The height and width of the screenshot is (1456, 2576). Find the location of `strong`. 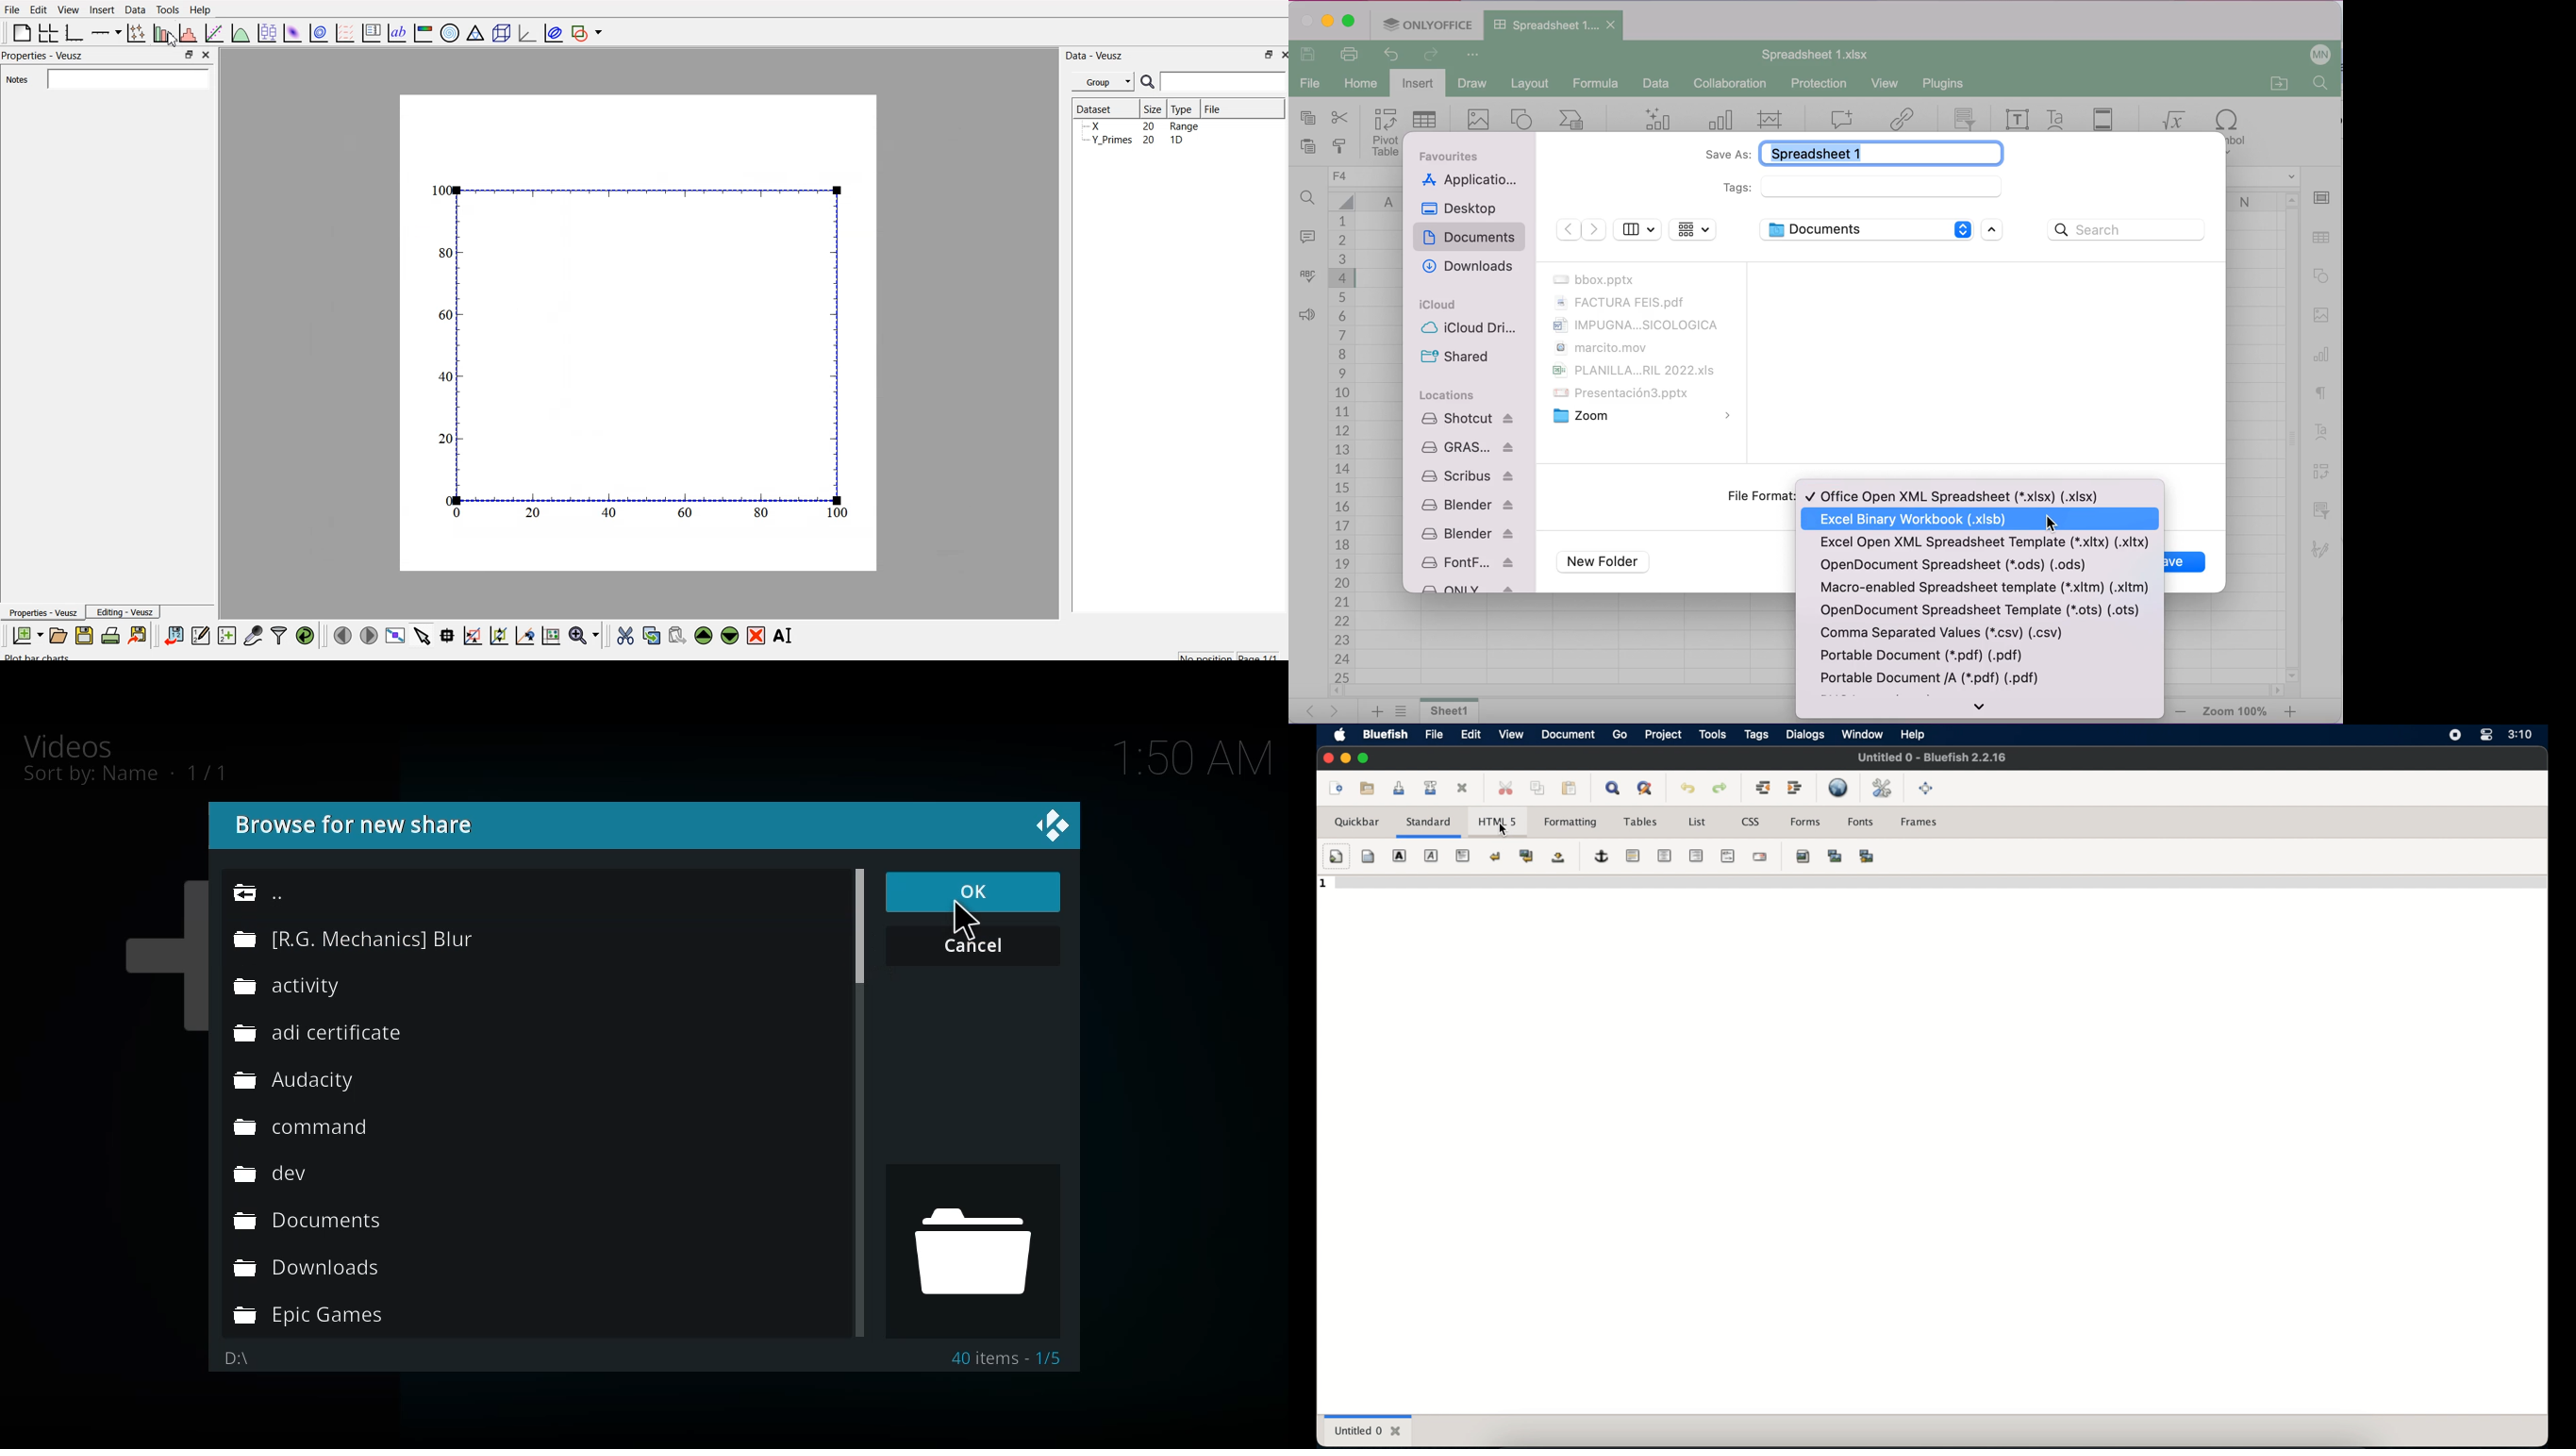

strong is located at coordinates (1399, 856).